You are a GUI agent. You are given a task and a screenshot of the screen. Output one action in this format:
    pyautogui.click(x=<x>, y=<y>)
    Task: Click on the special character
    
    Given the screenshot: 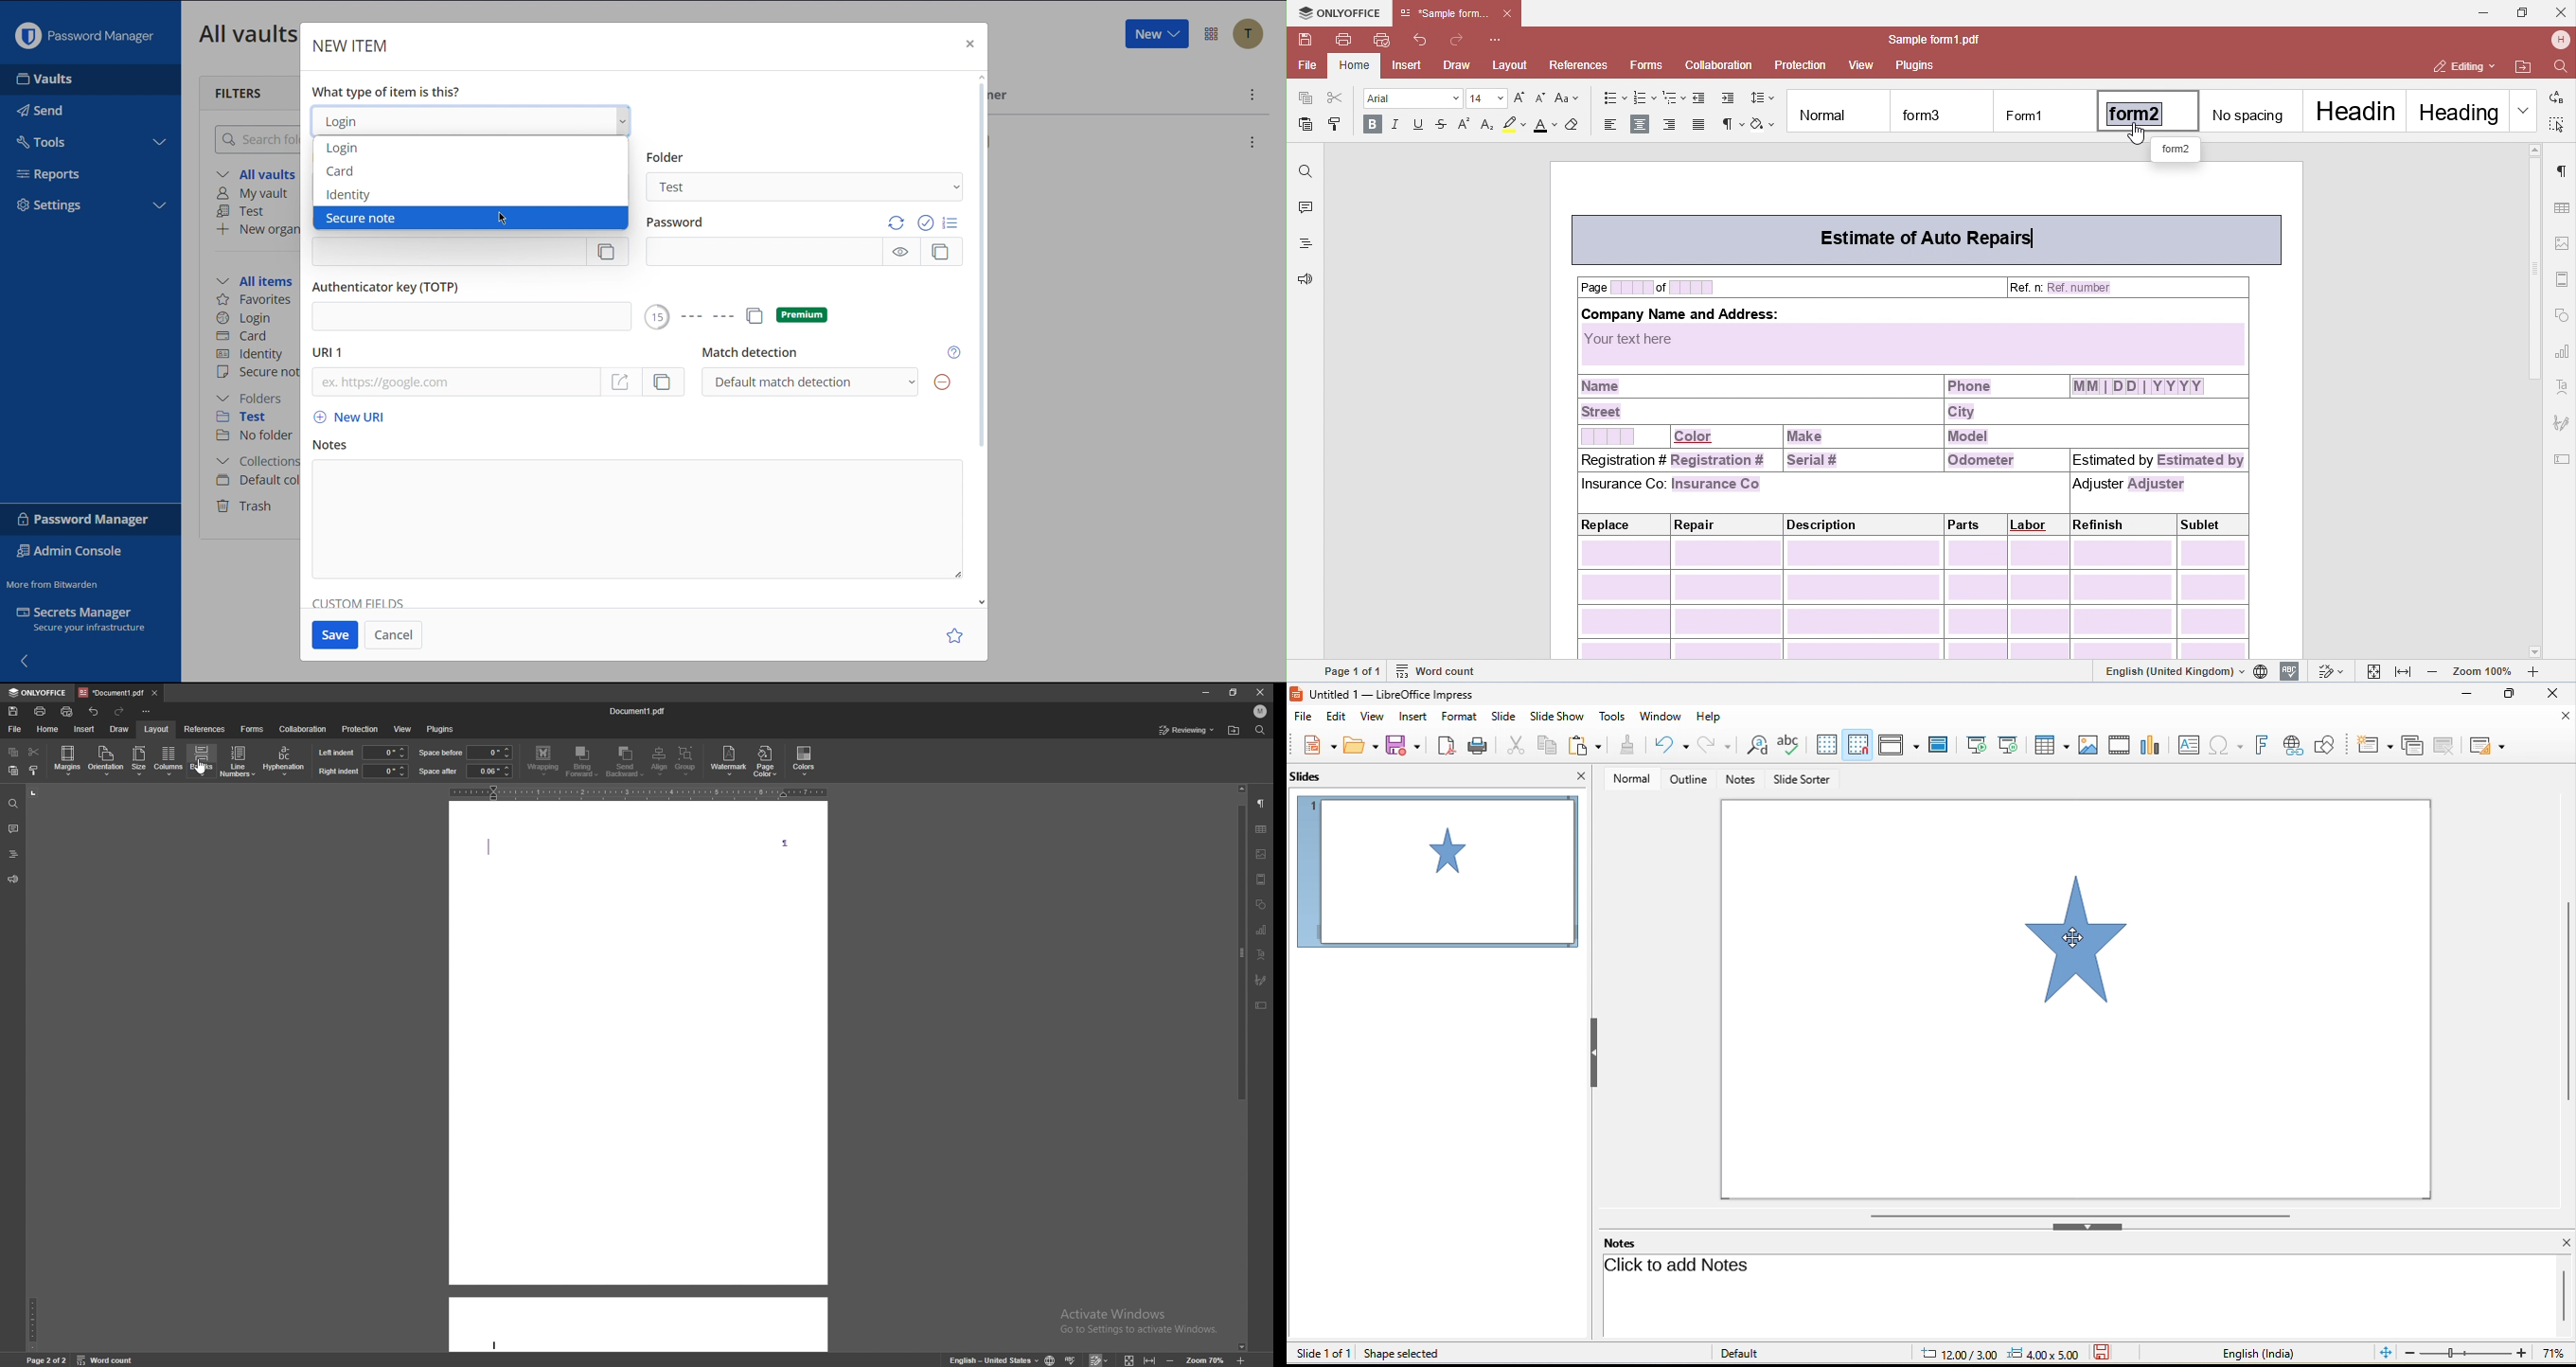 What is the action you would take?
    pyautogui.click(x=2225, y=745)
    